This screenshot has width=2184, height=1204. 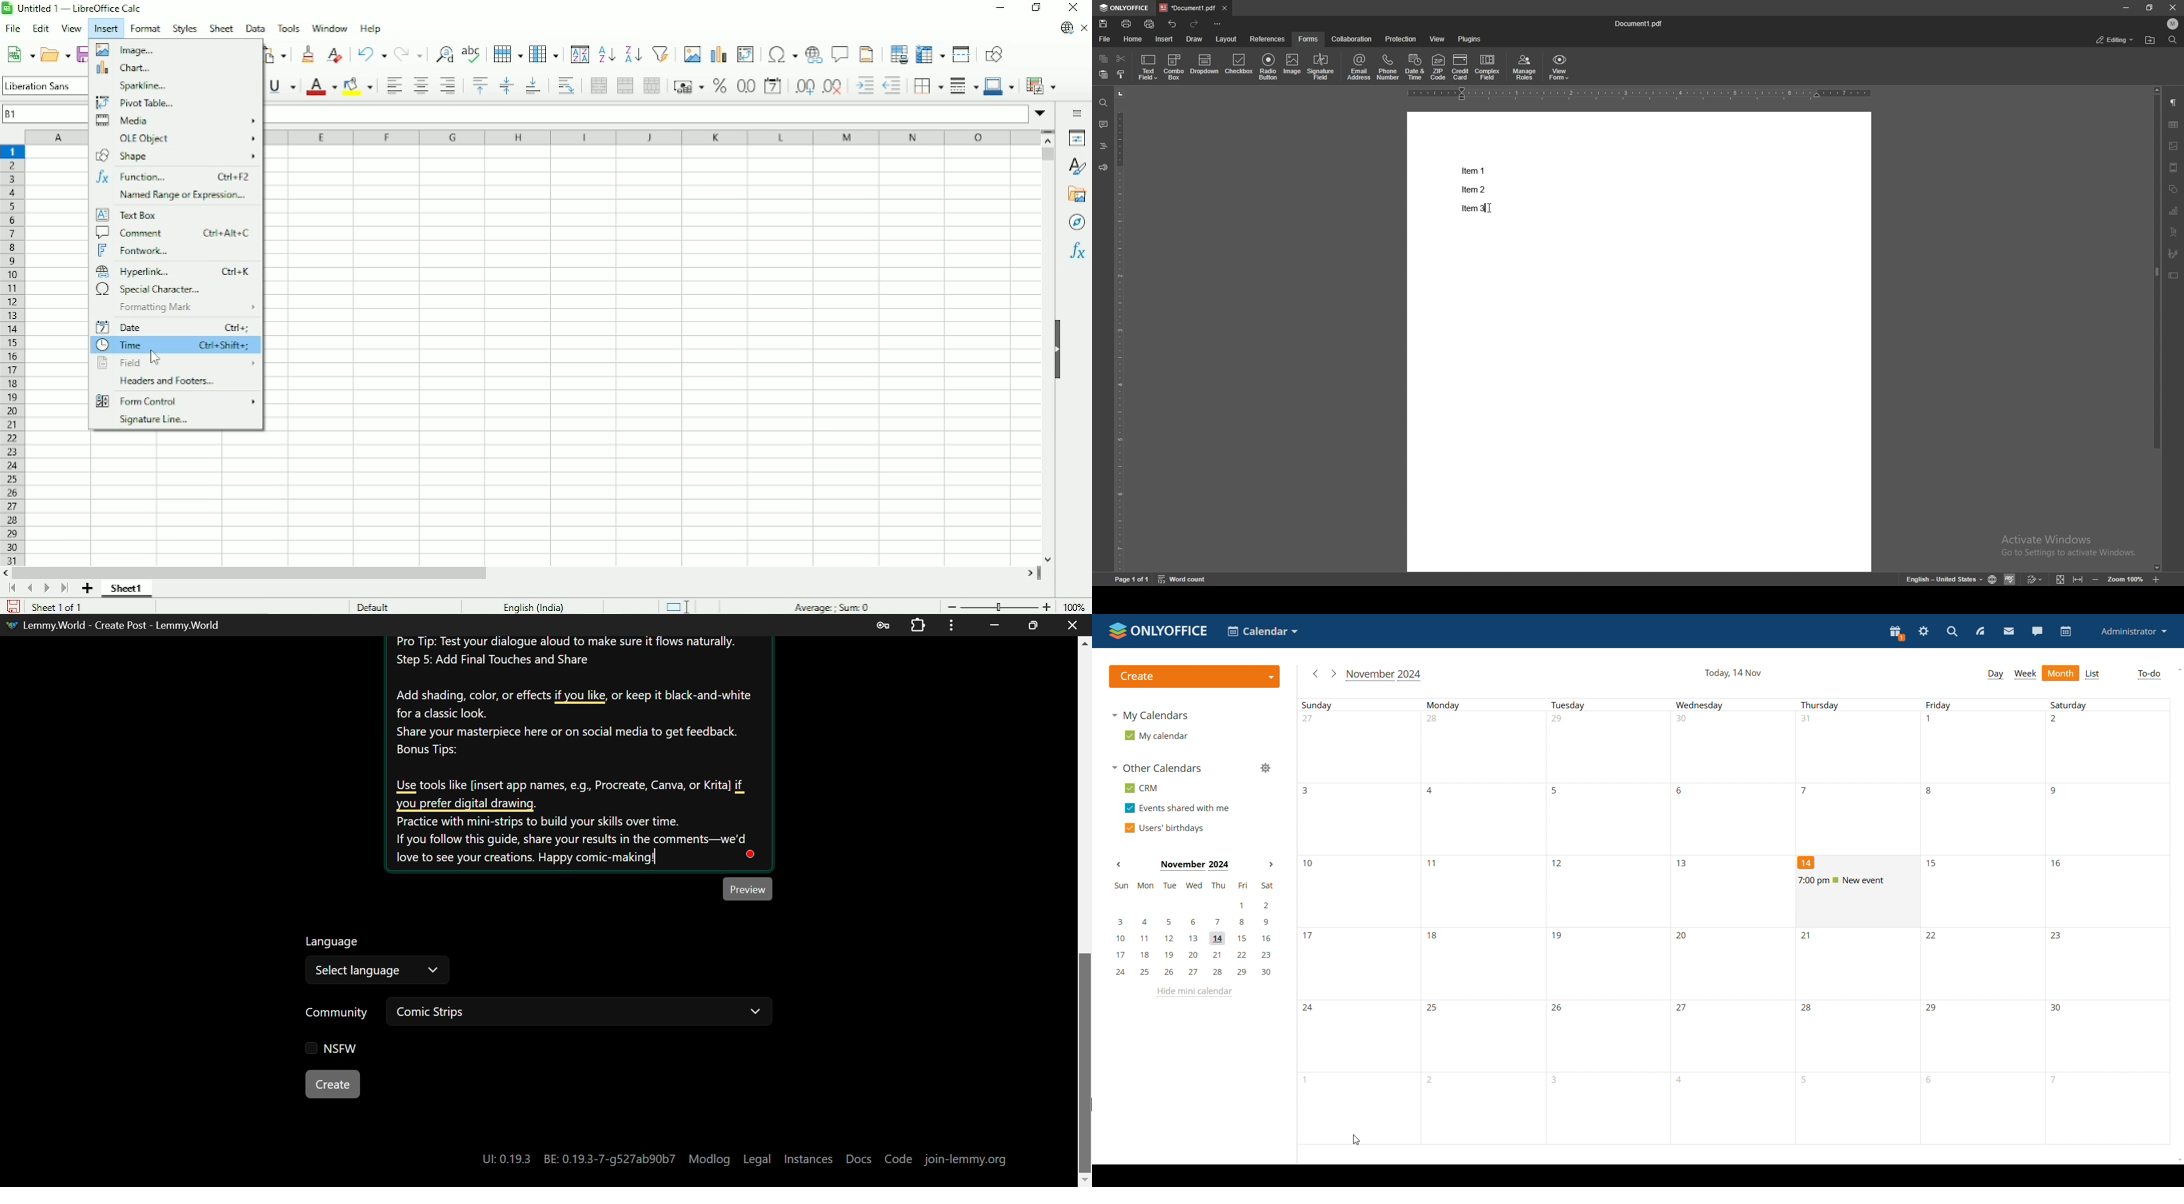 What do you see at coordinates (1265, 768) in the screenshot?
I see `manage` at bounding box center [1265, 768].